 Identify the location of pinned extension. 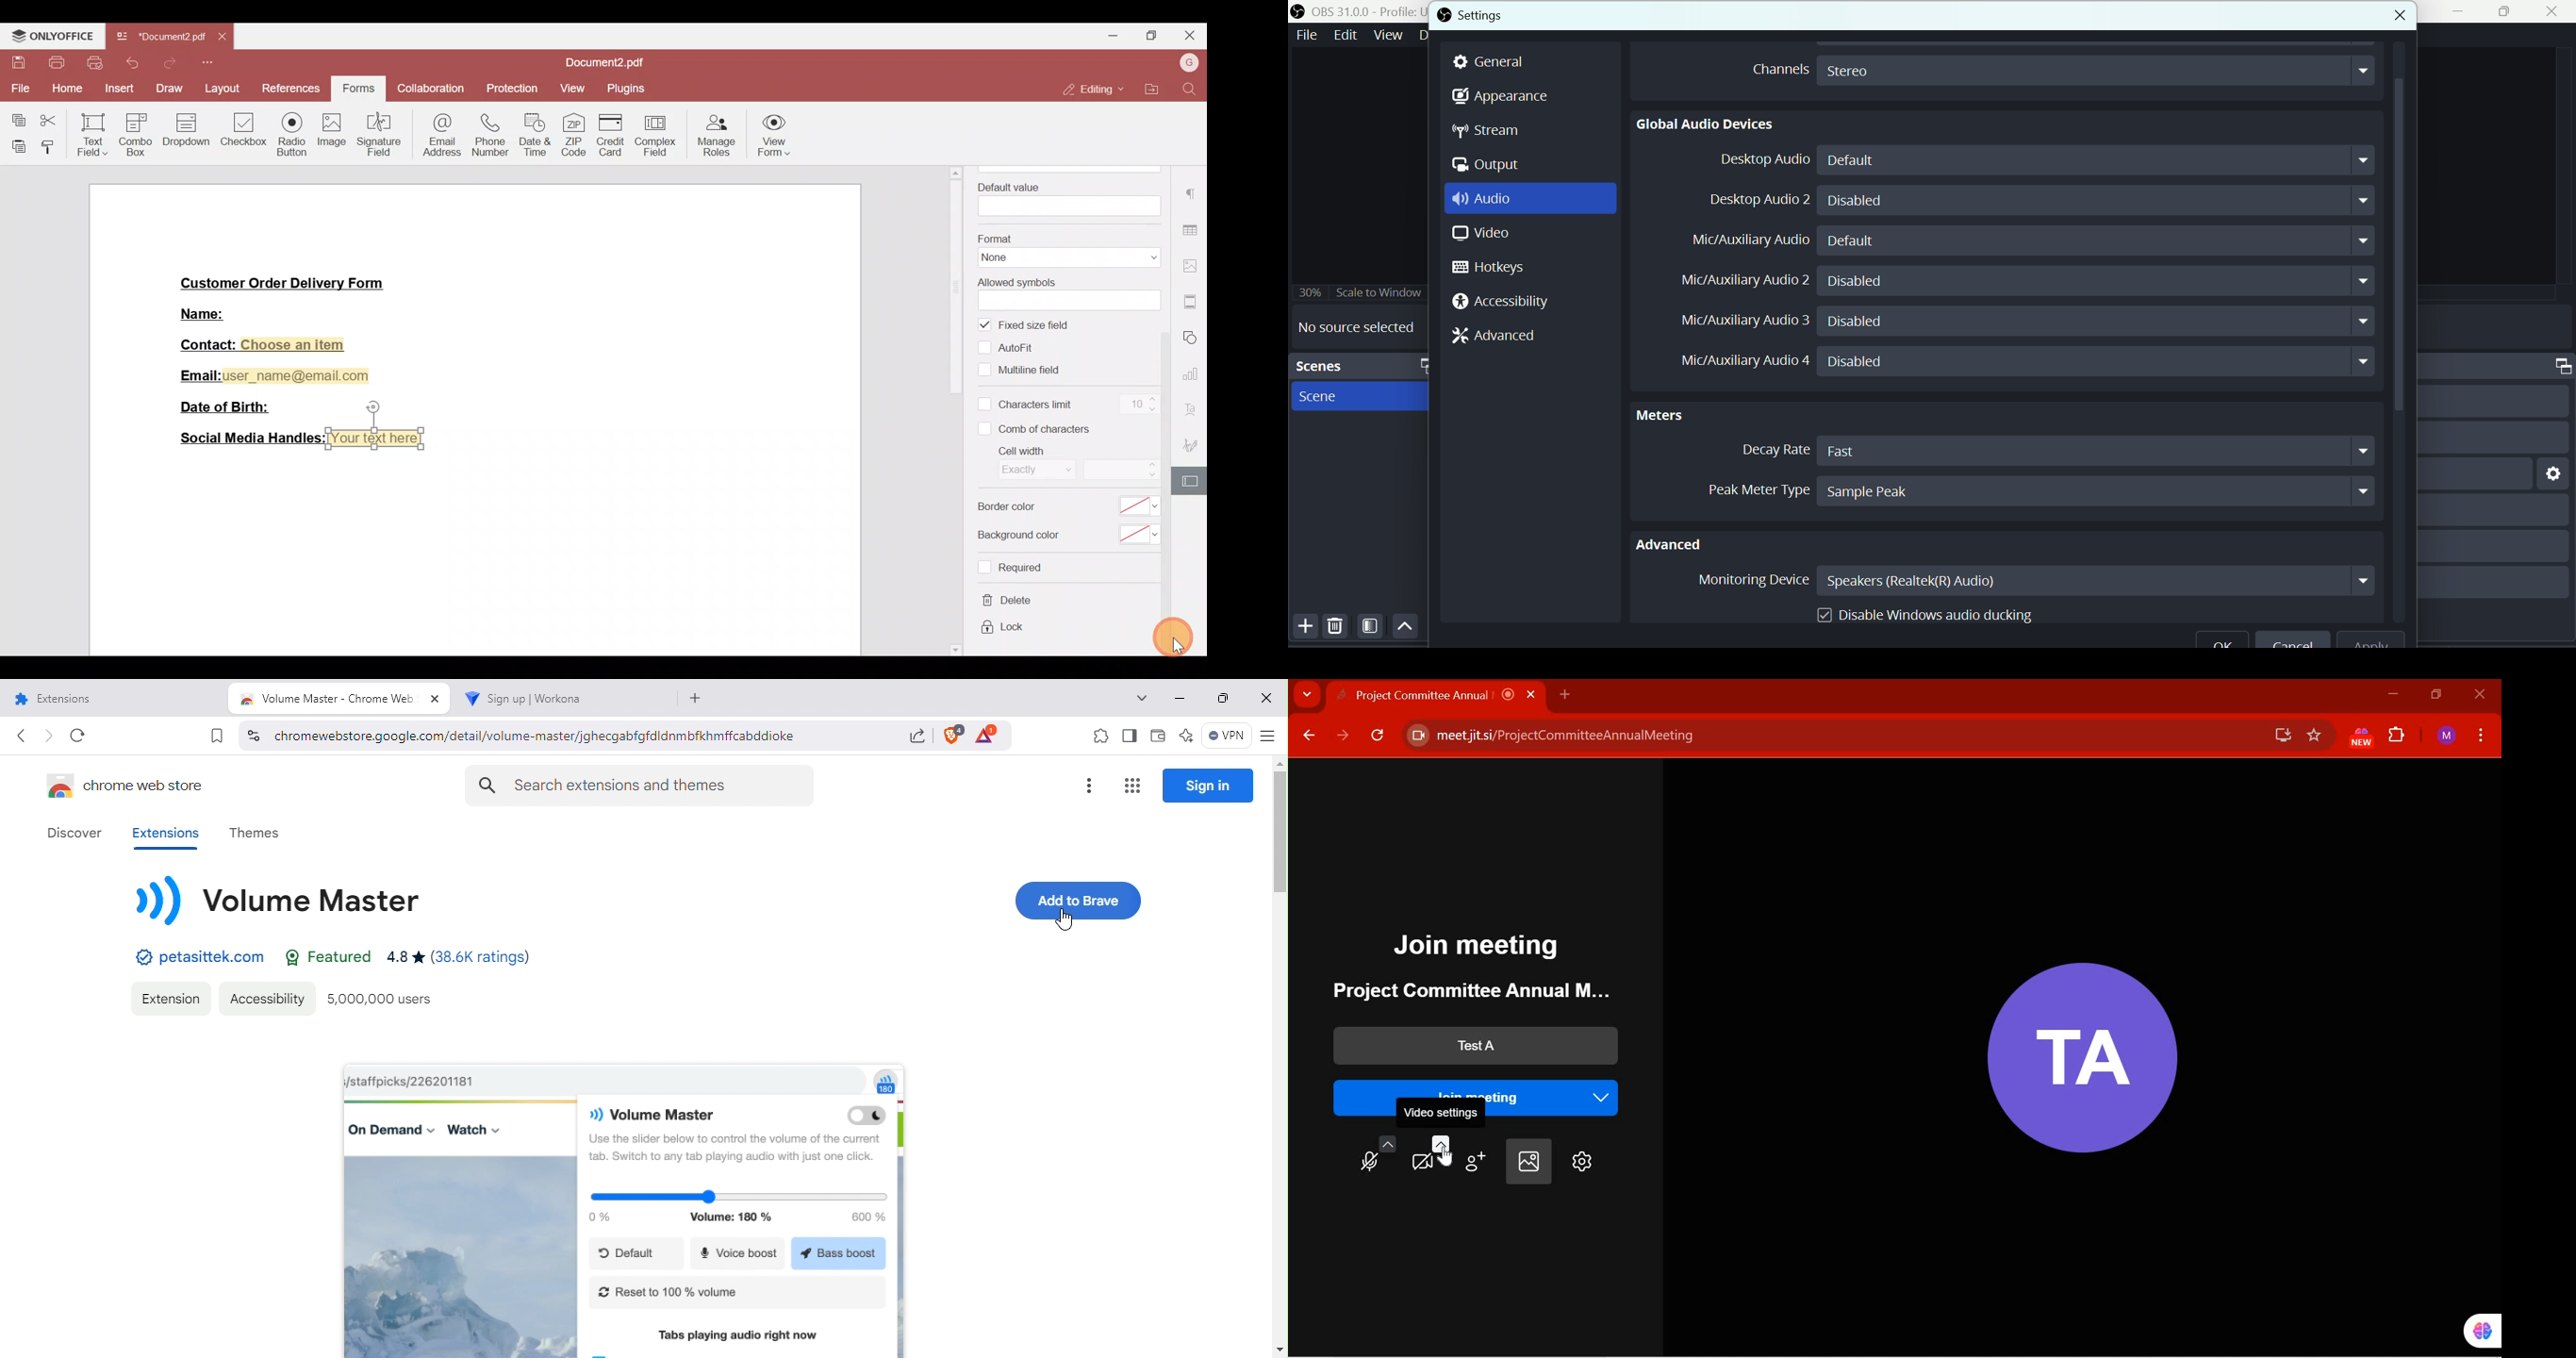
(2473, 1330).